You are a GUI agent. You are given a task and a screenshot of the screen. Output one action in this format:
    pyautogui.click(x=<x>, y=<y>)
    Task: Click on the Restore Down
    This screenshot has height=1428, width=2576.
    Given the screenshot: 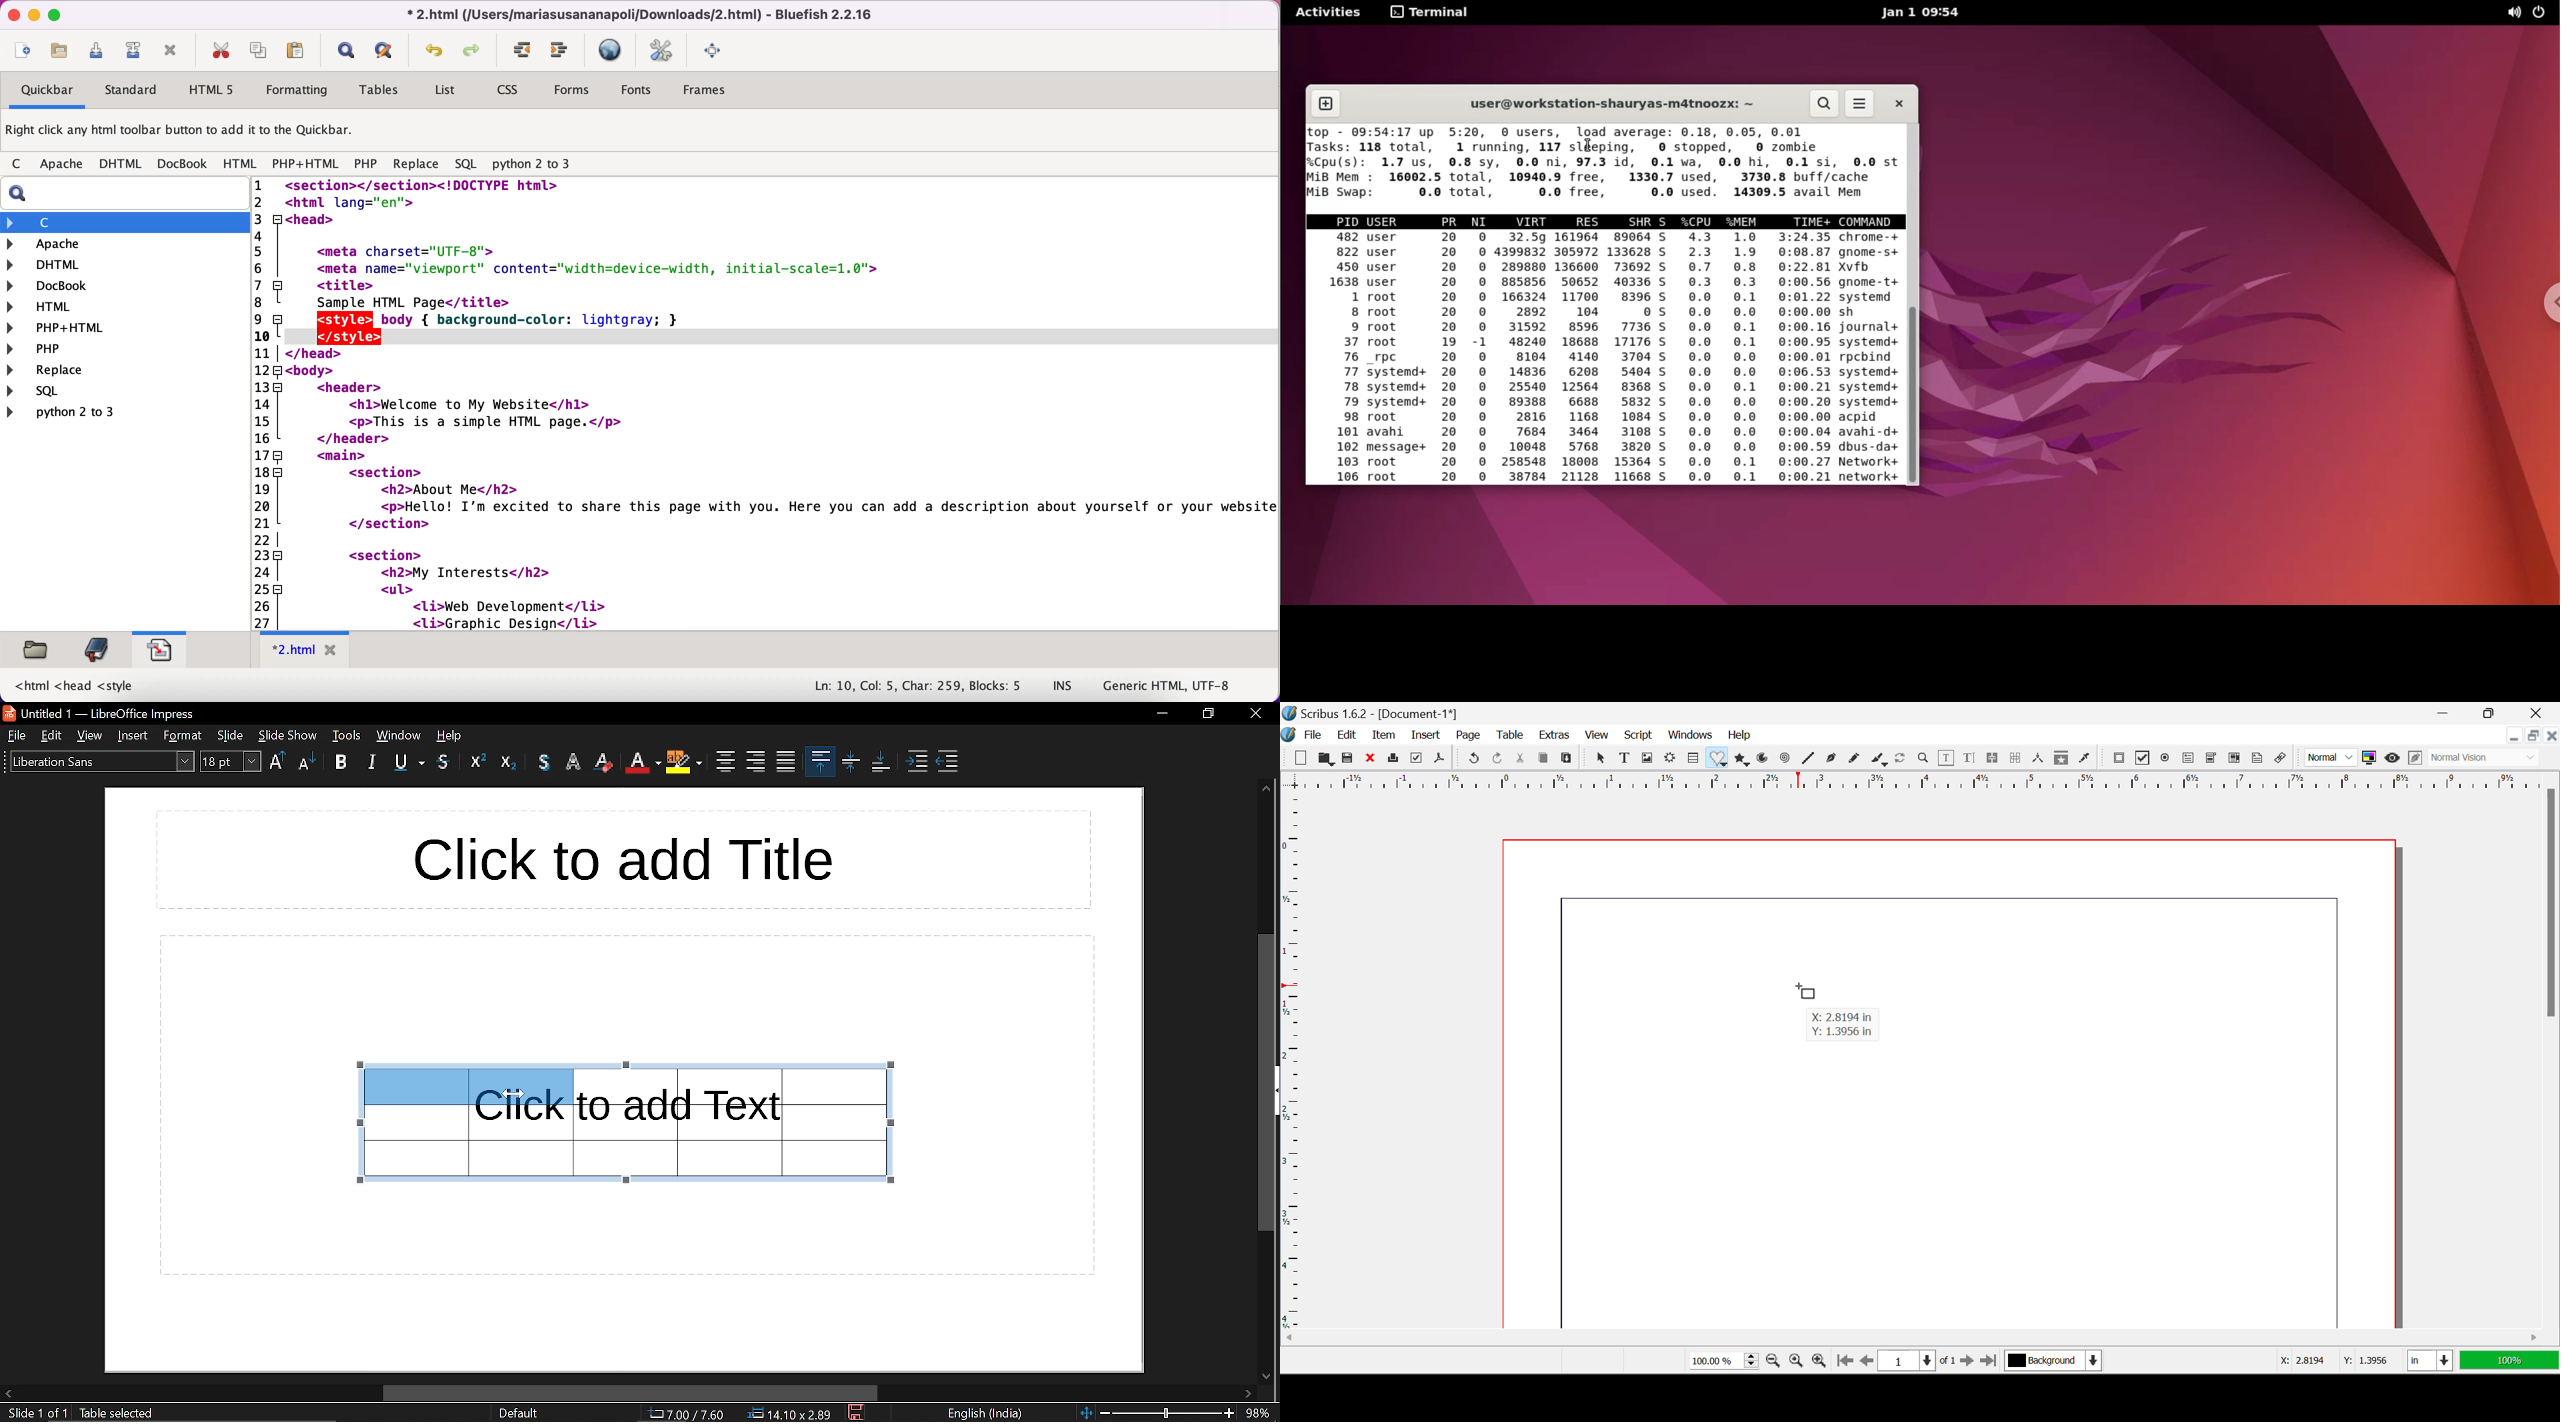 What is the action you would take?
    pyautogui.click(x=2447, y=712)
    